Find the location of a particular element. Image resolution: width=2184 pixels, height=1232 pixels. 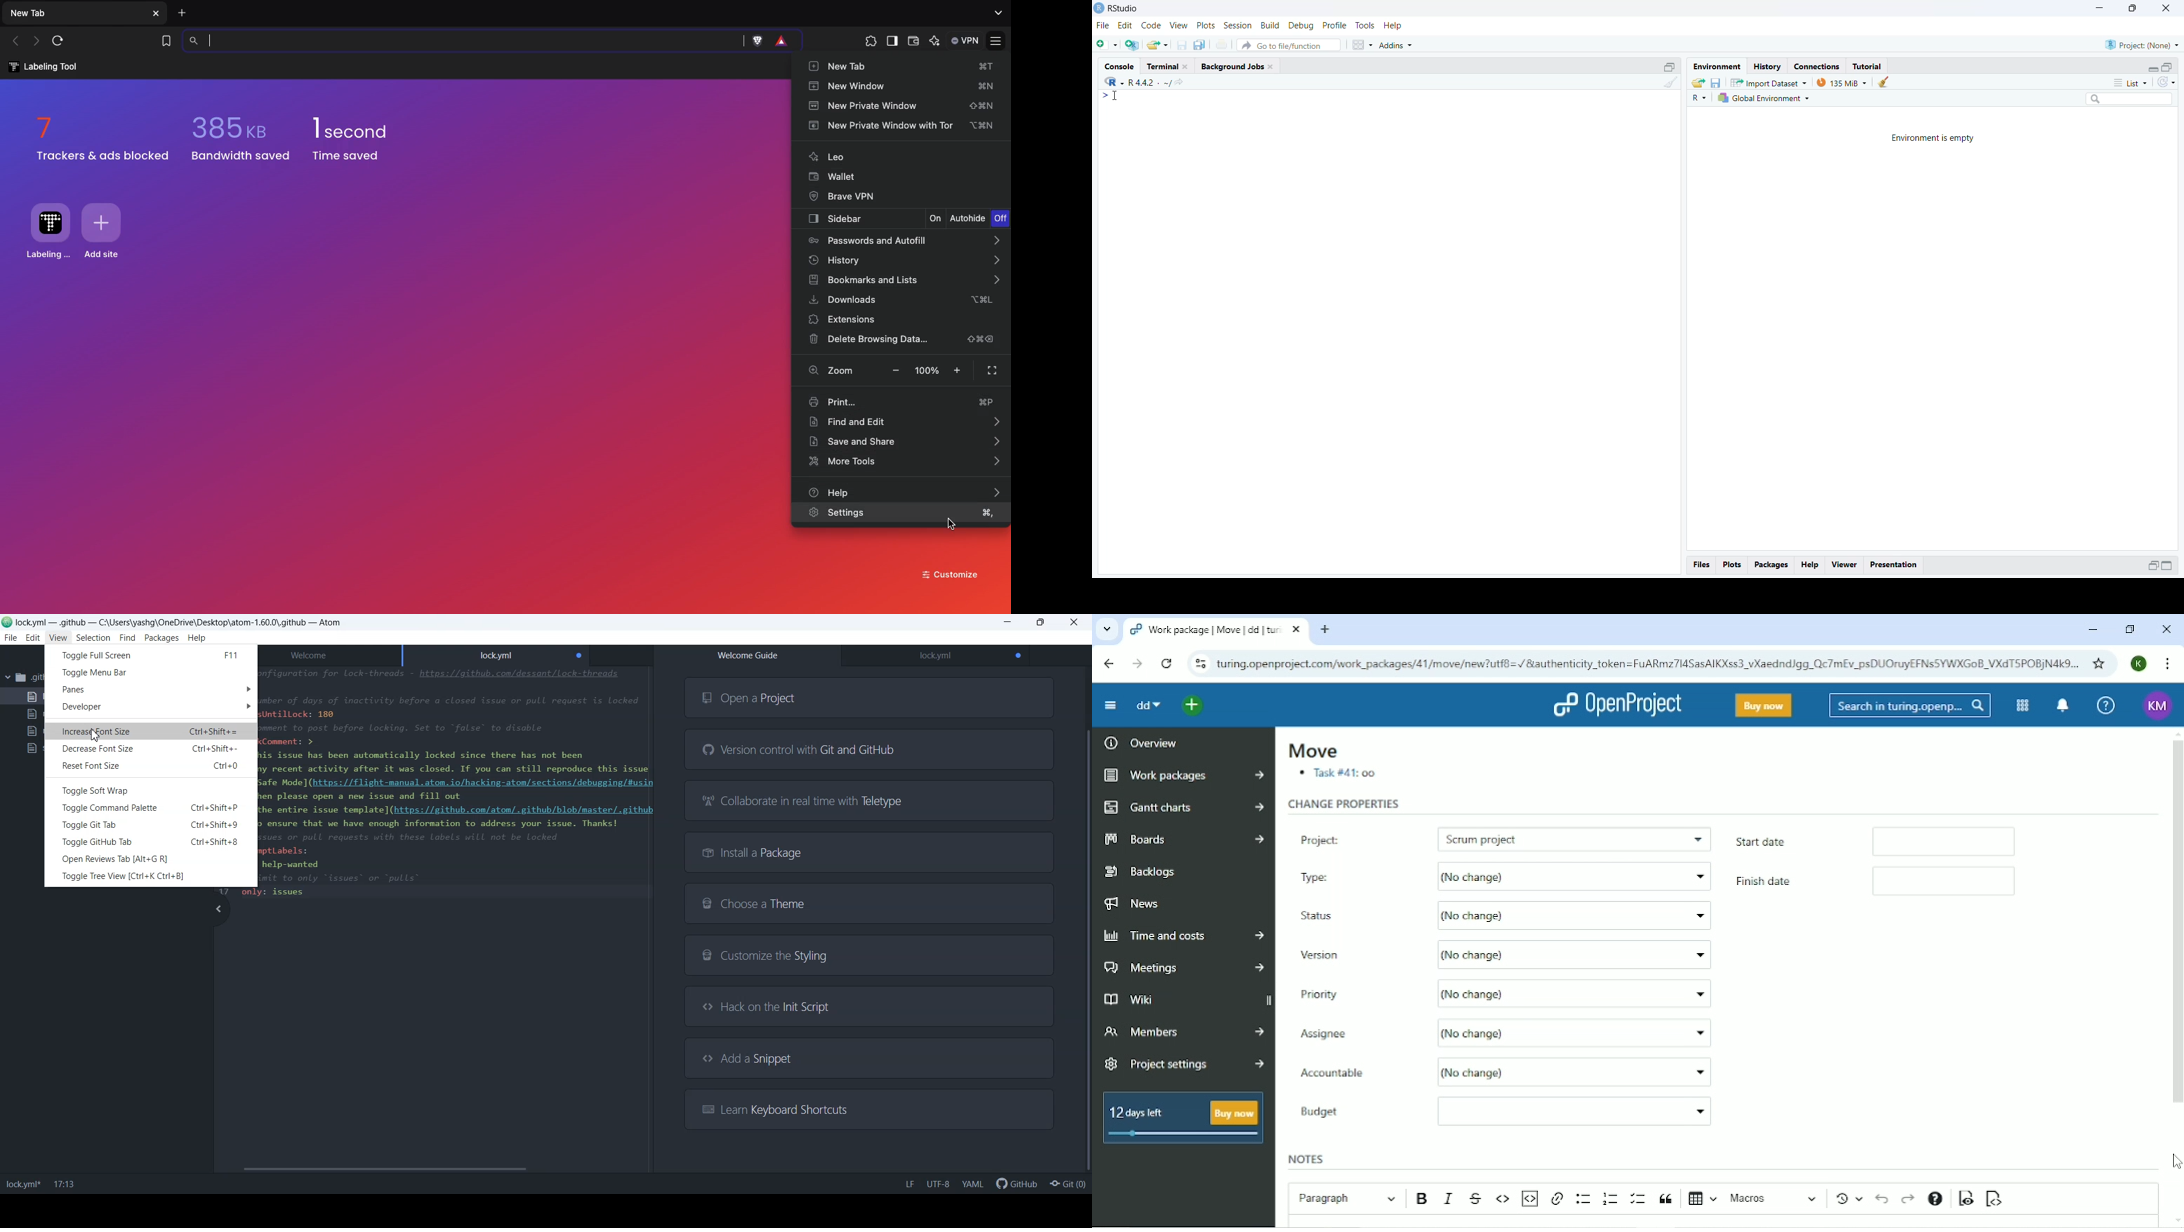

Plots is located at coordinates (1734, 566).